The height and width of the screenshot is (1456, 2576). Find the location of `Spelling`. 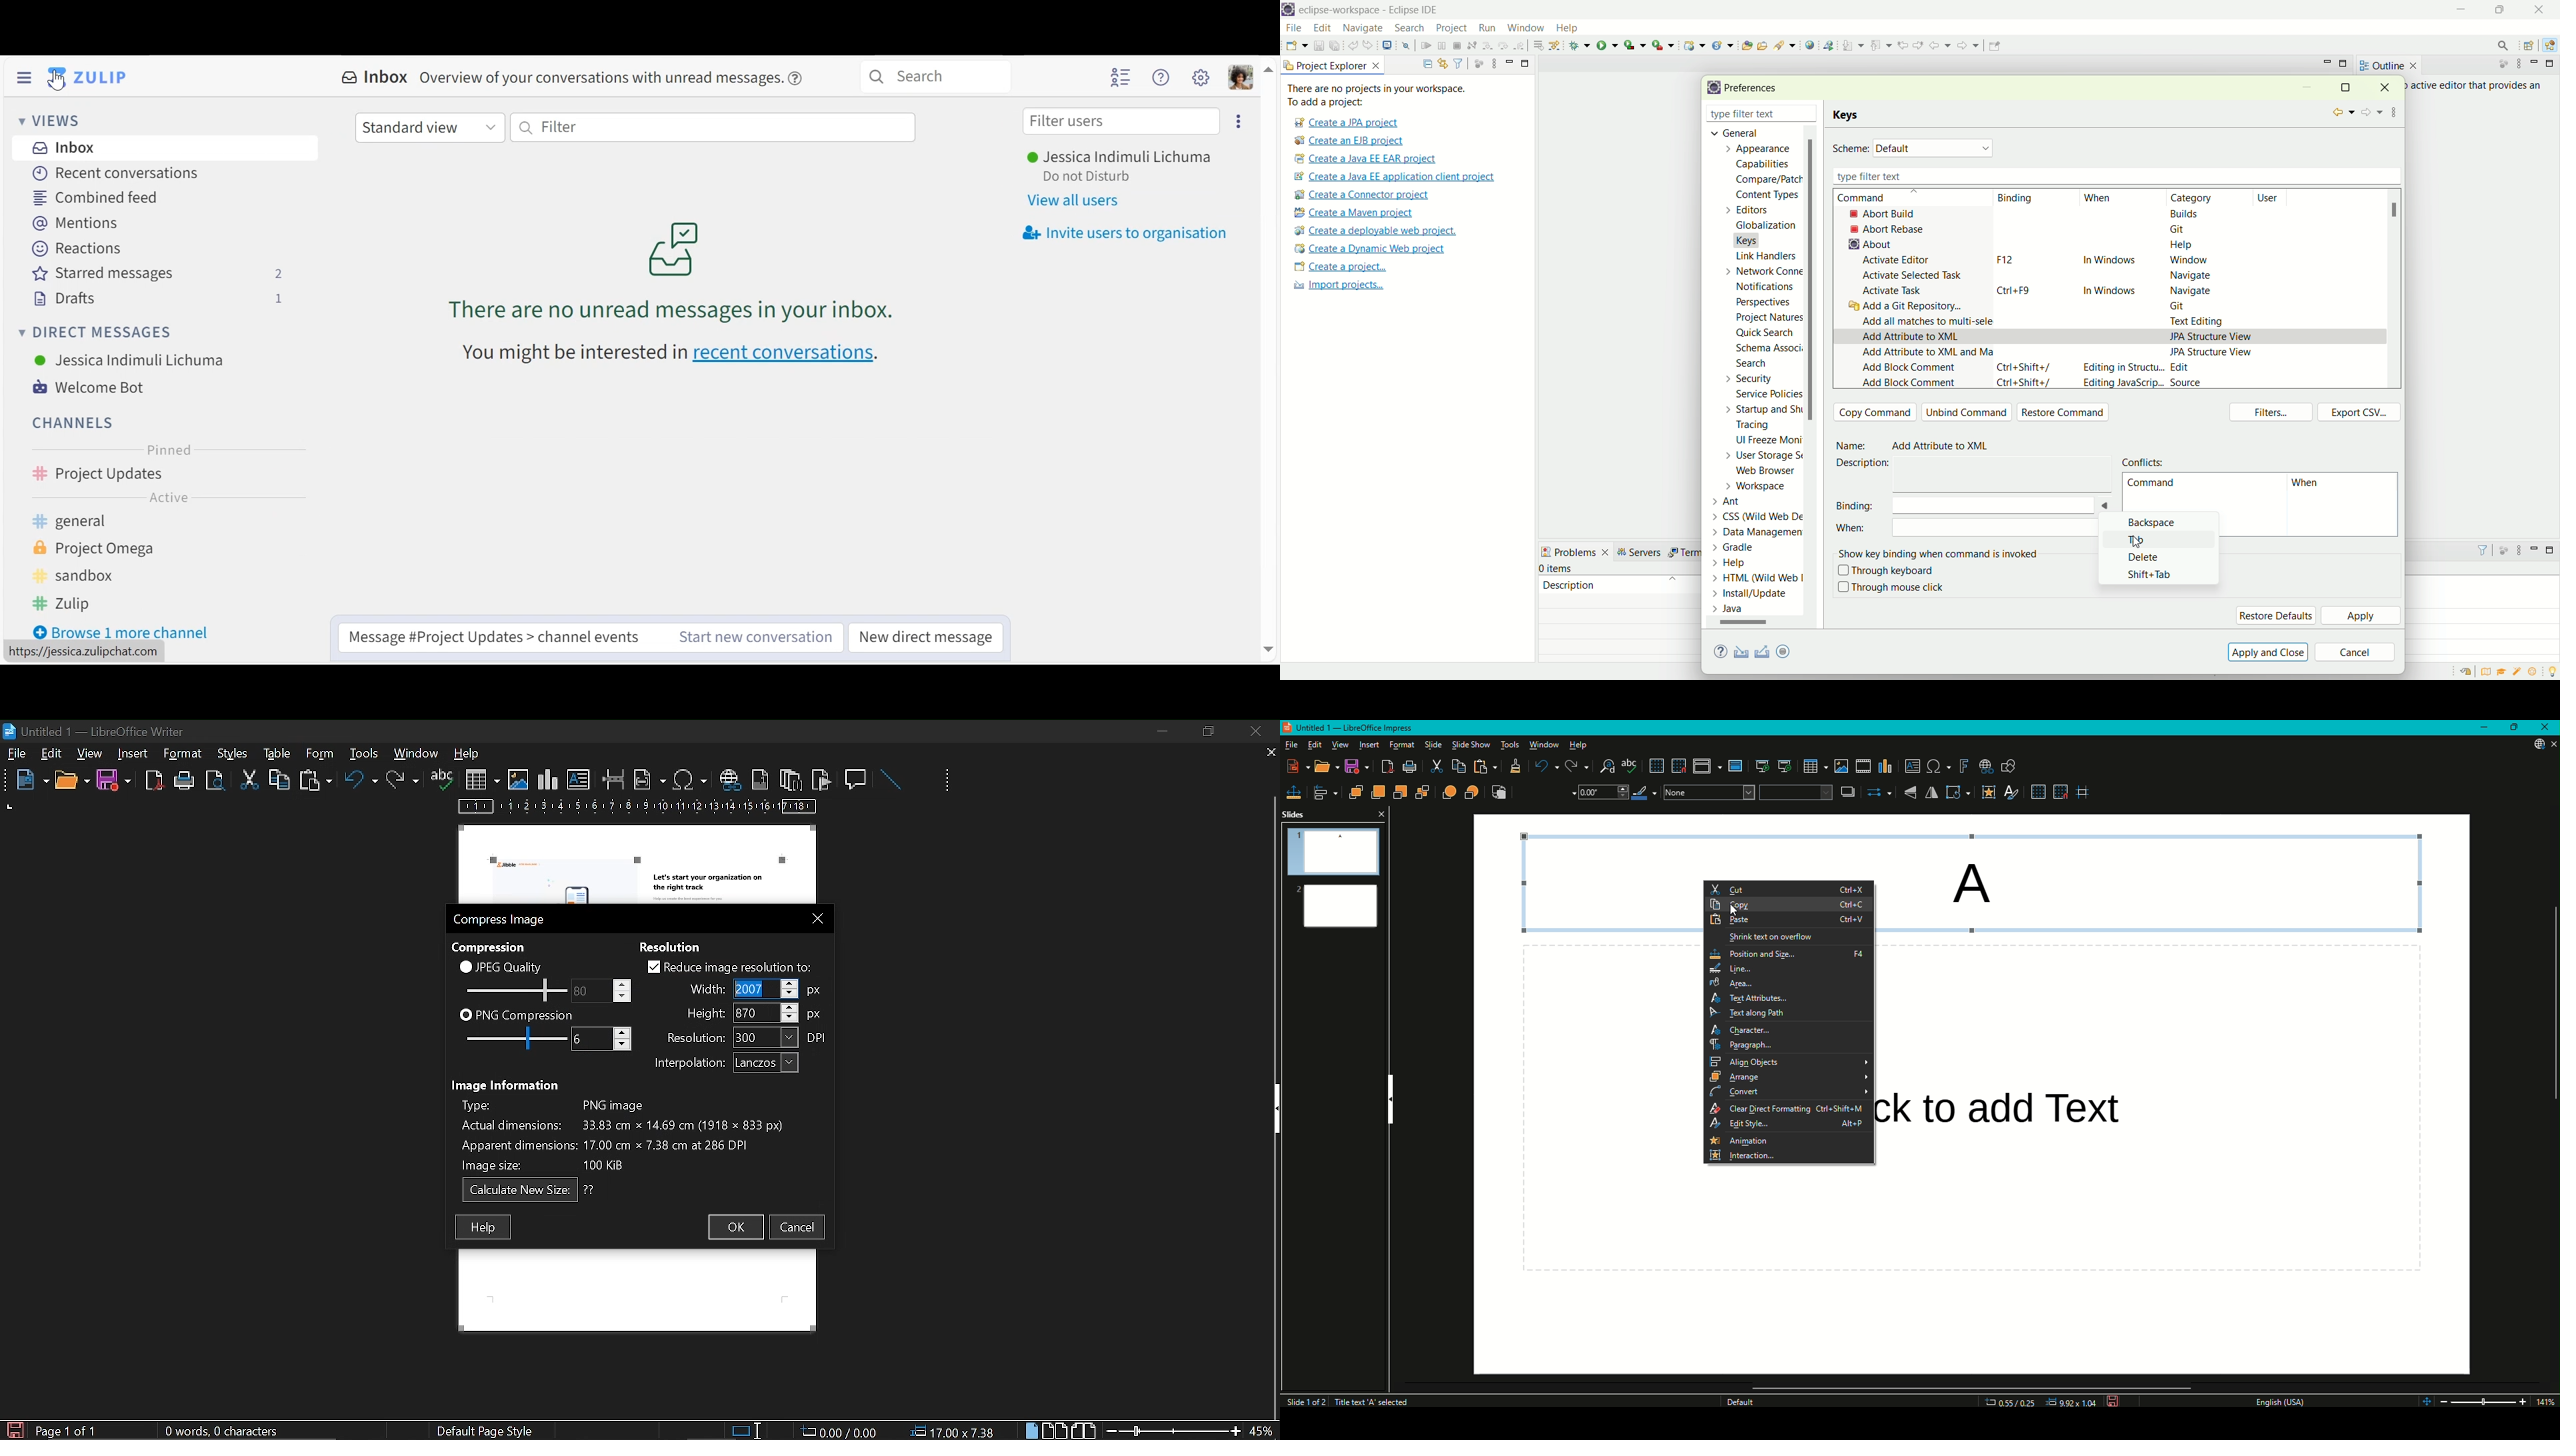

Spelling is located at coordinates (1629, 766).